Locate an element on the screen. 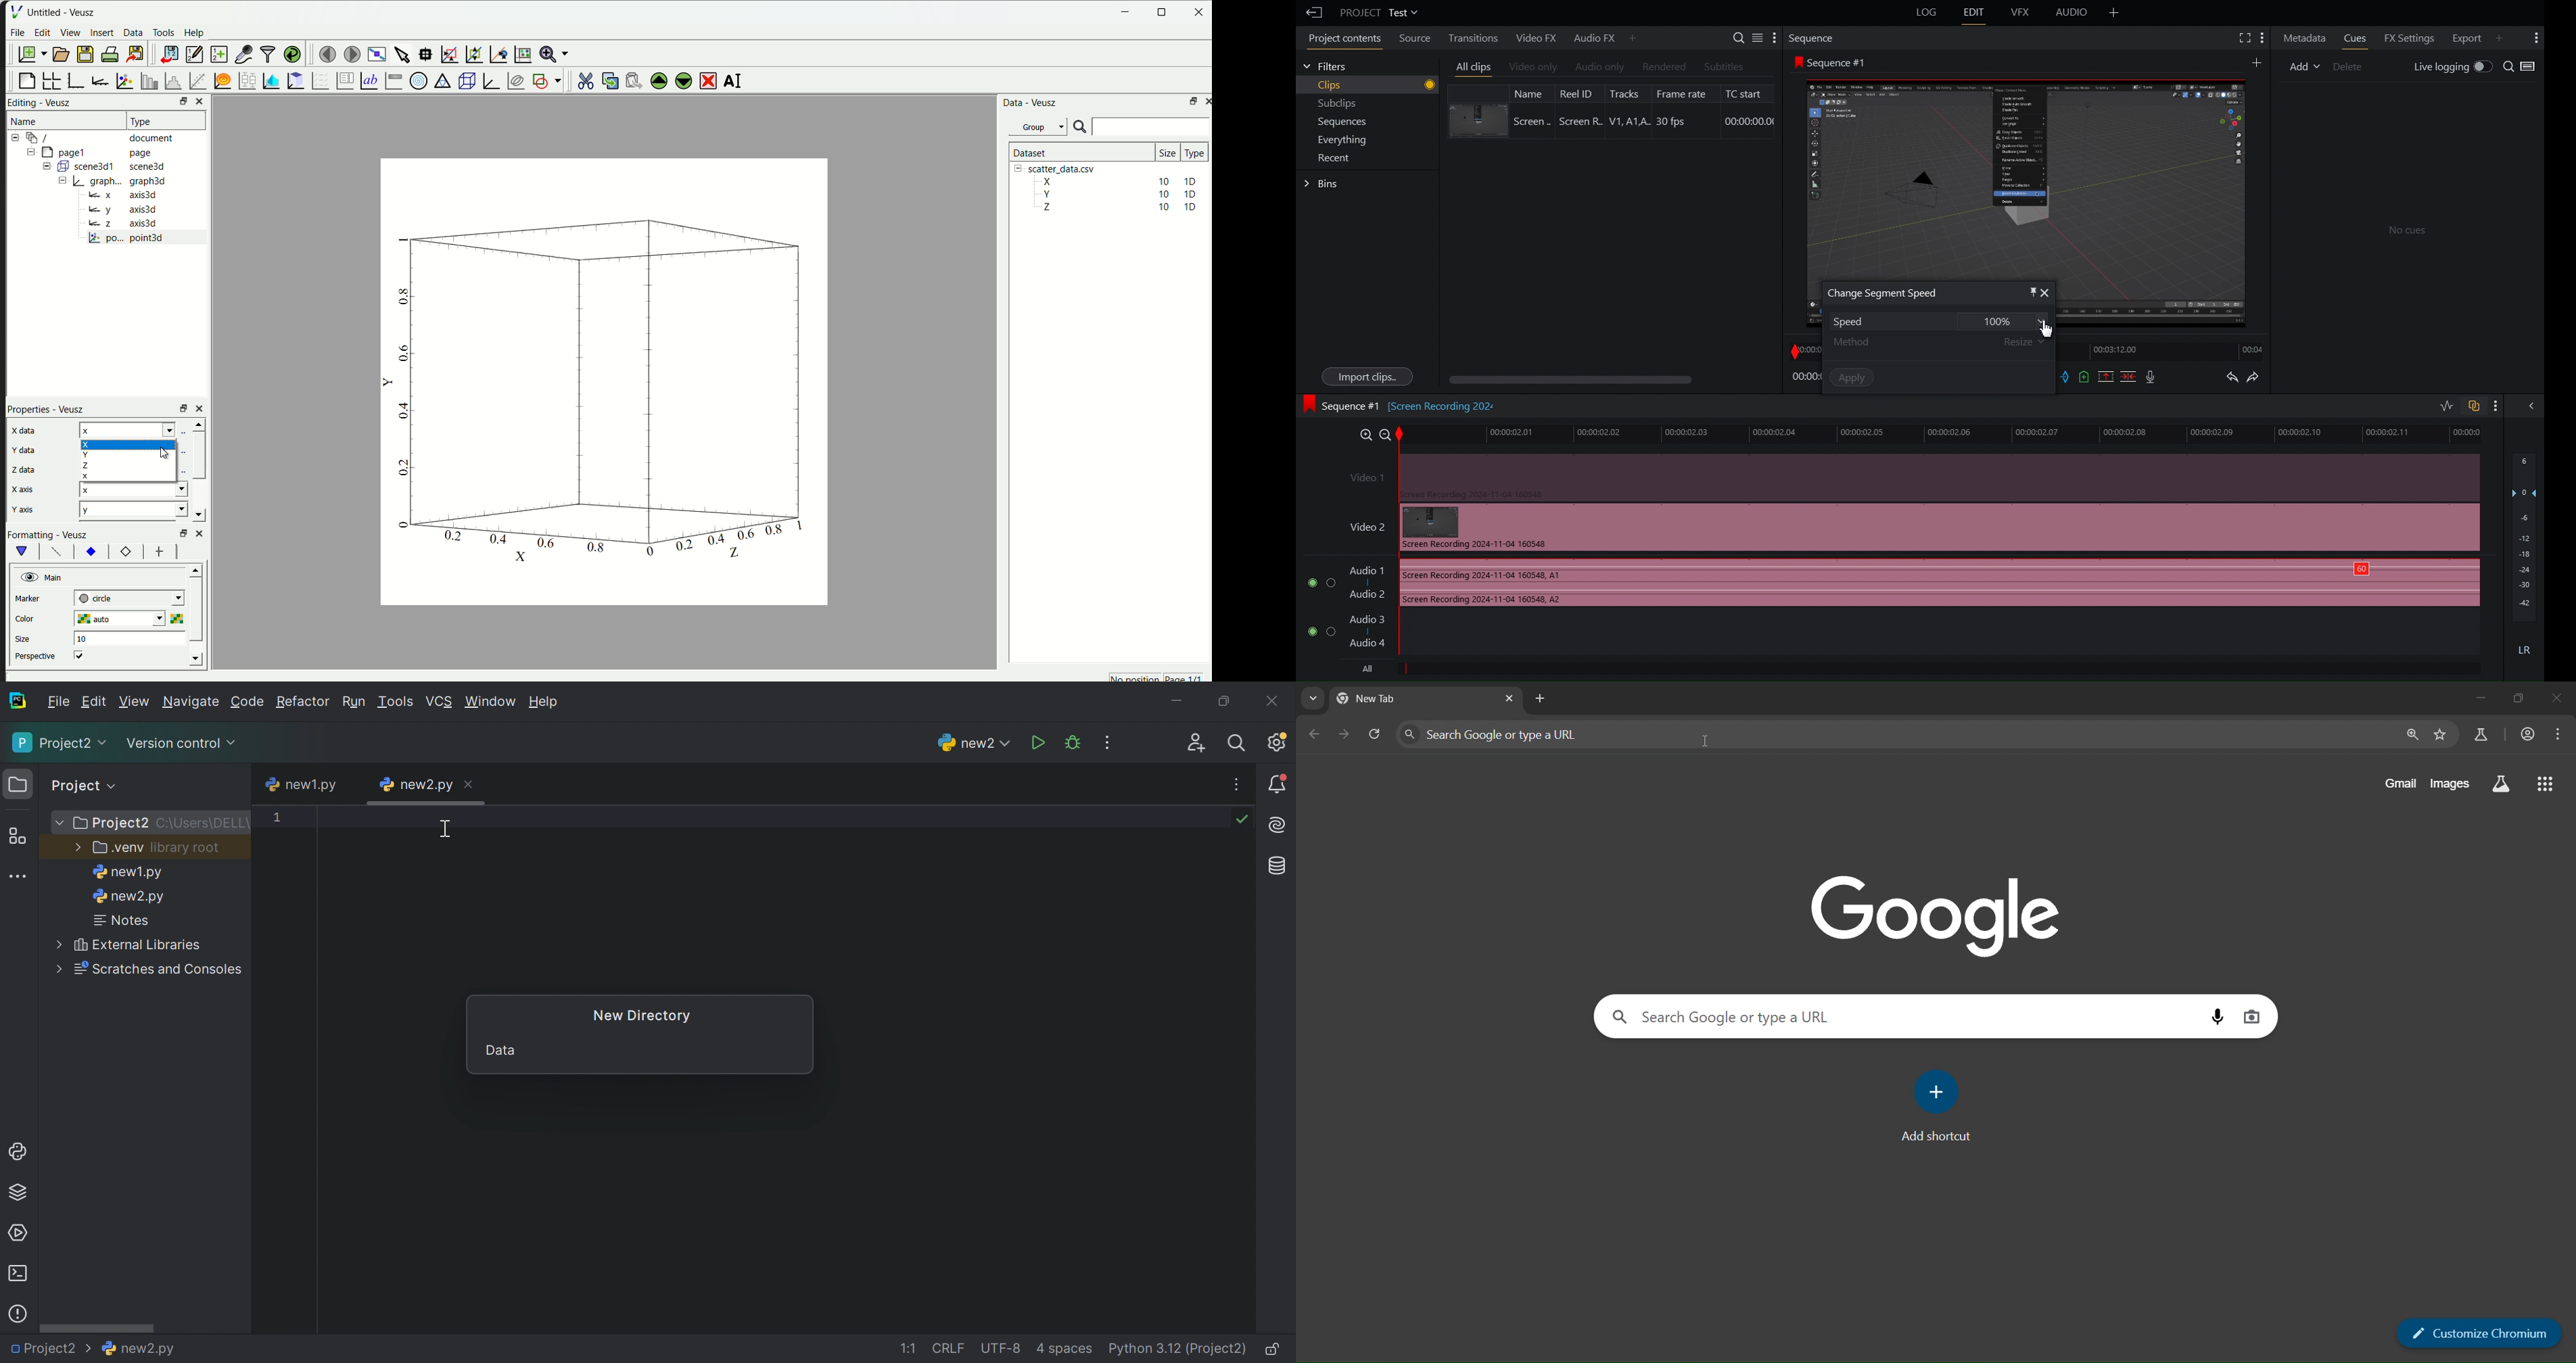 The height and width of the screenshot is (1372, 2576). Project is located at coordinates (85, 785).